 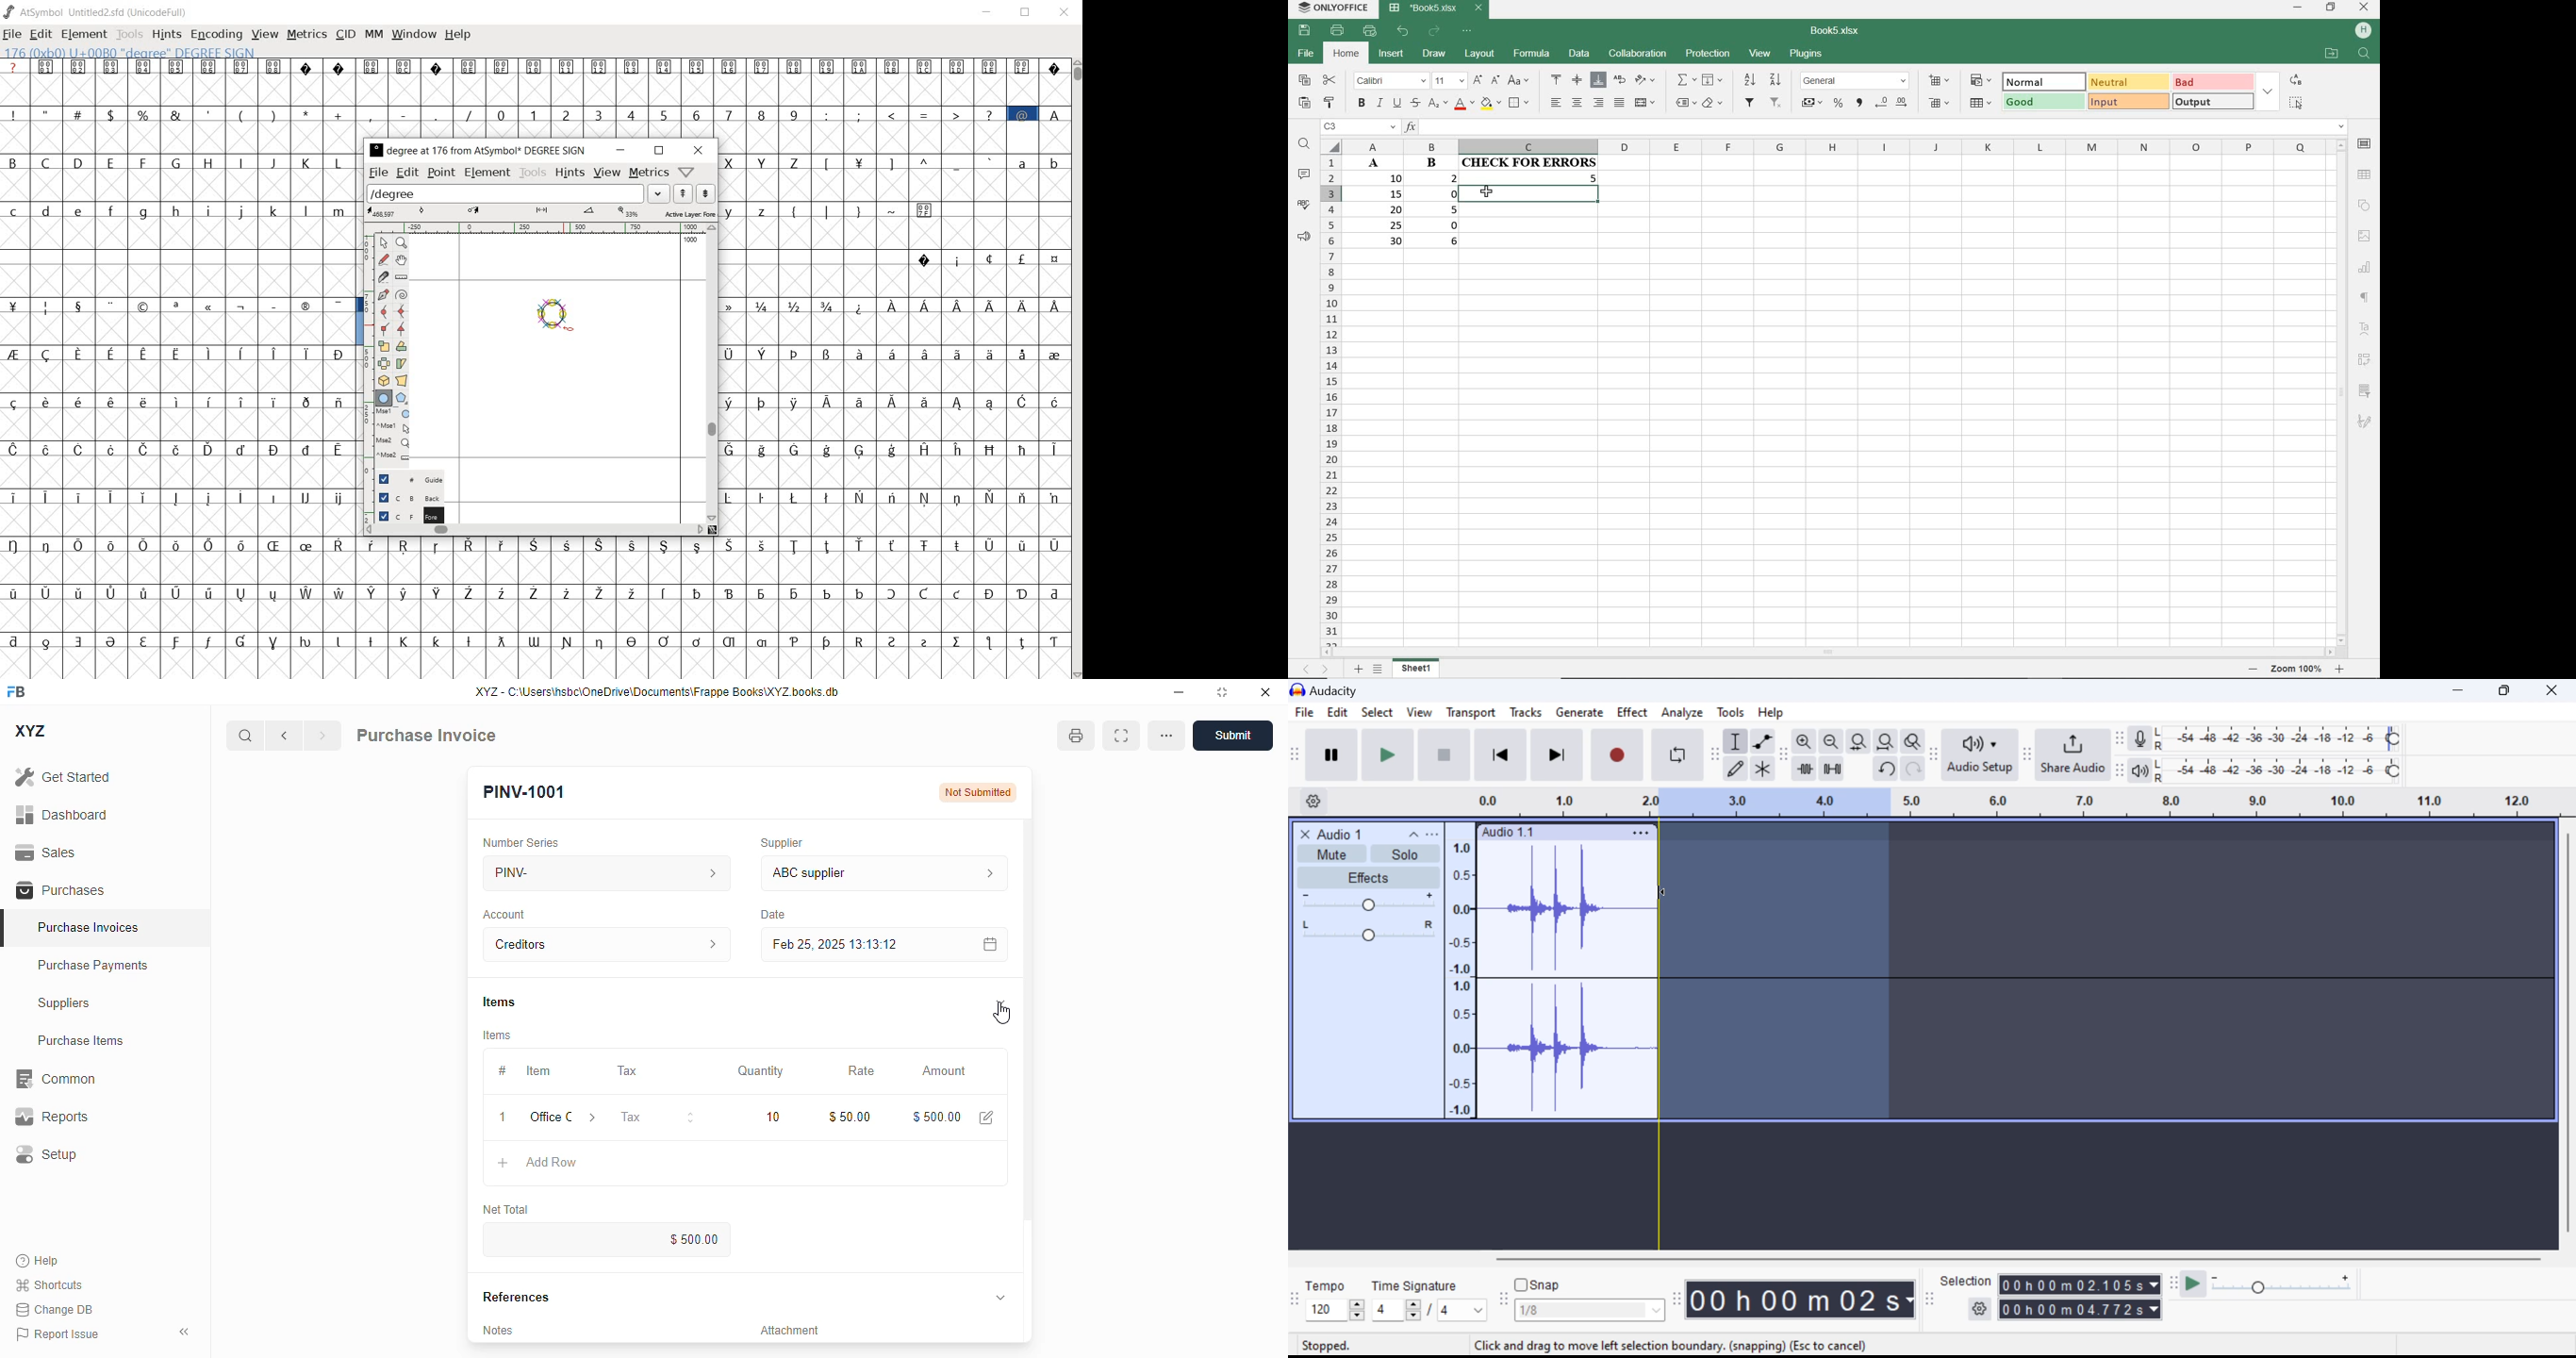 What do you see at coordinates (1555, 758) in the screenshot?
I see `Skip To End` at bounding box center [1555, 758].